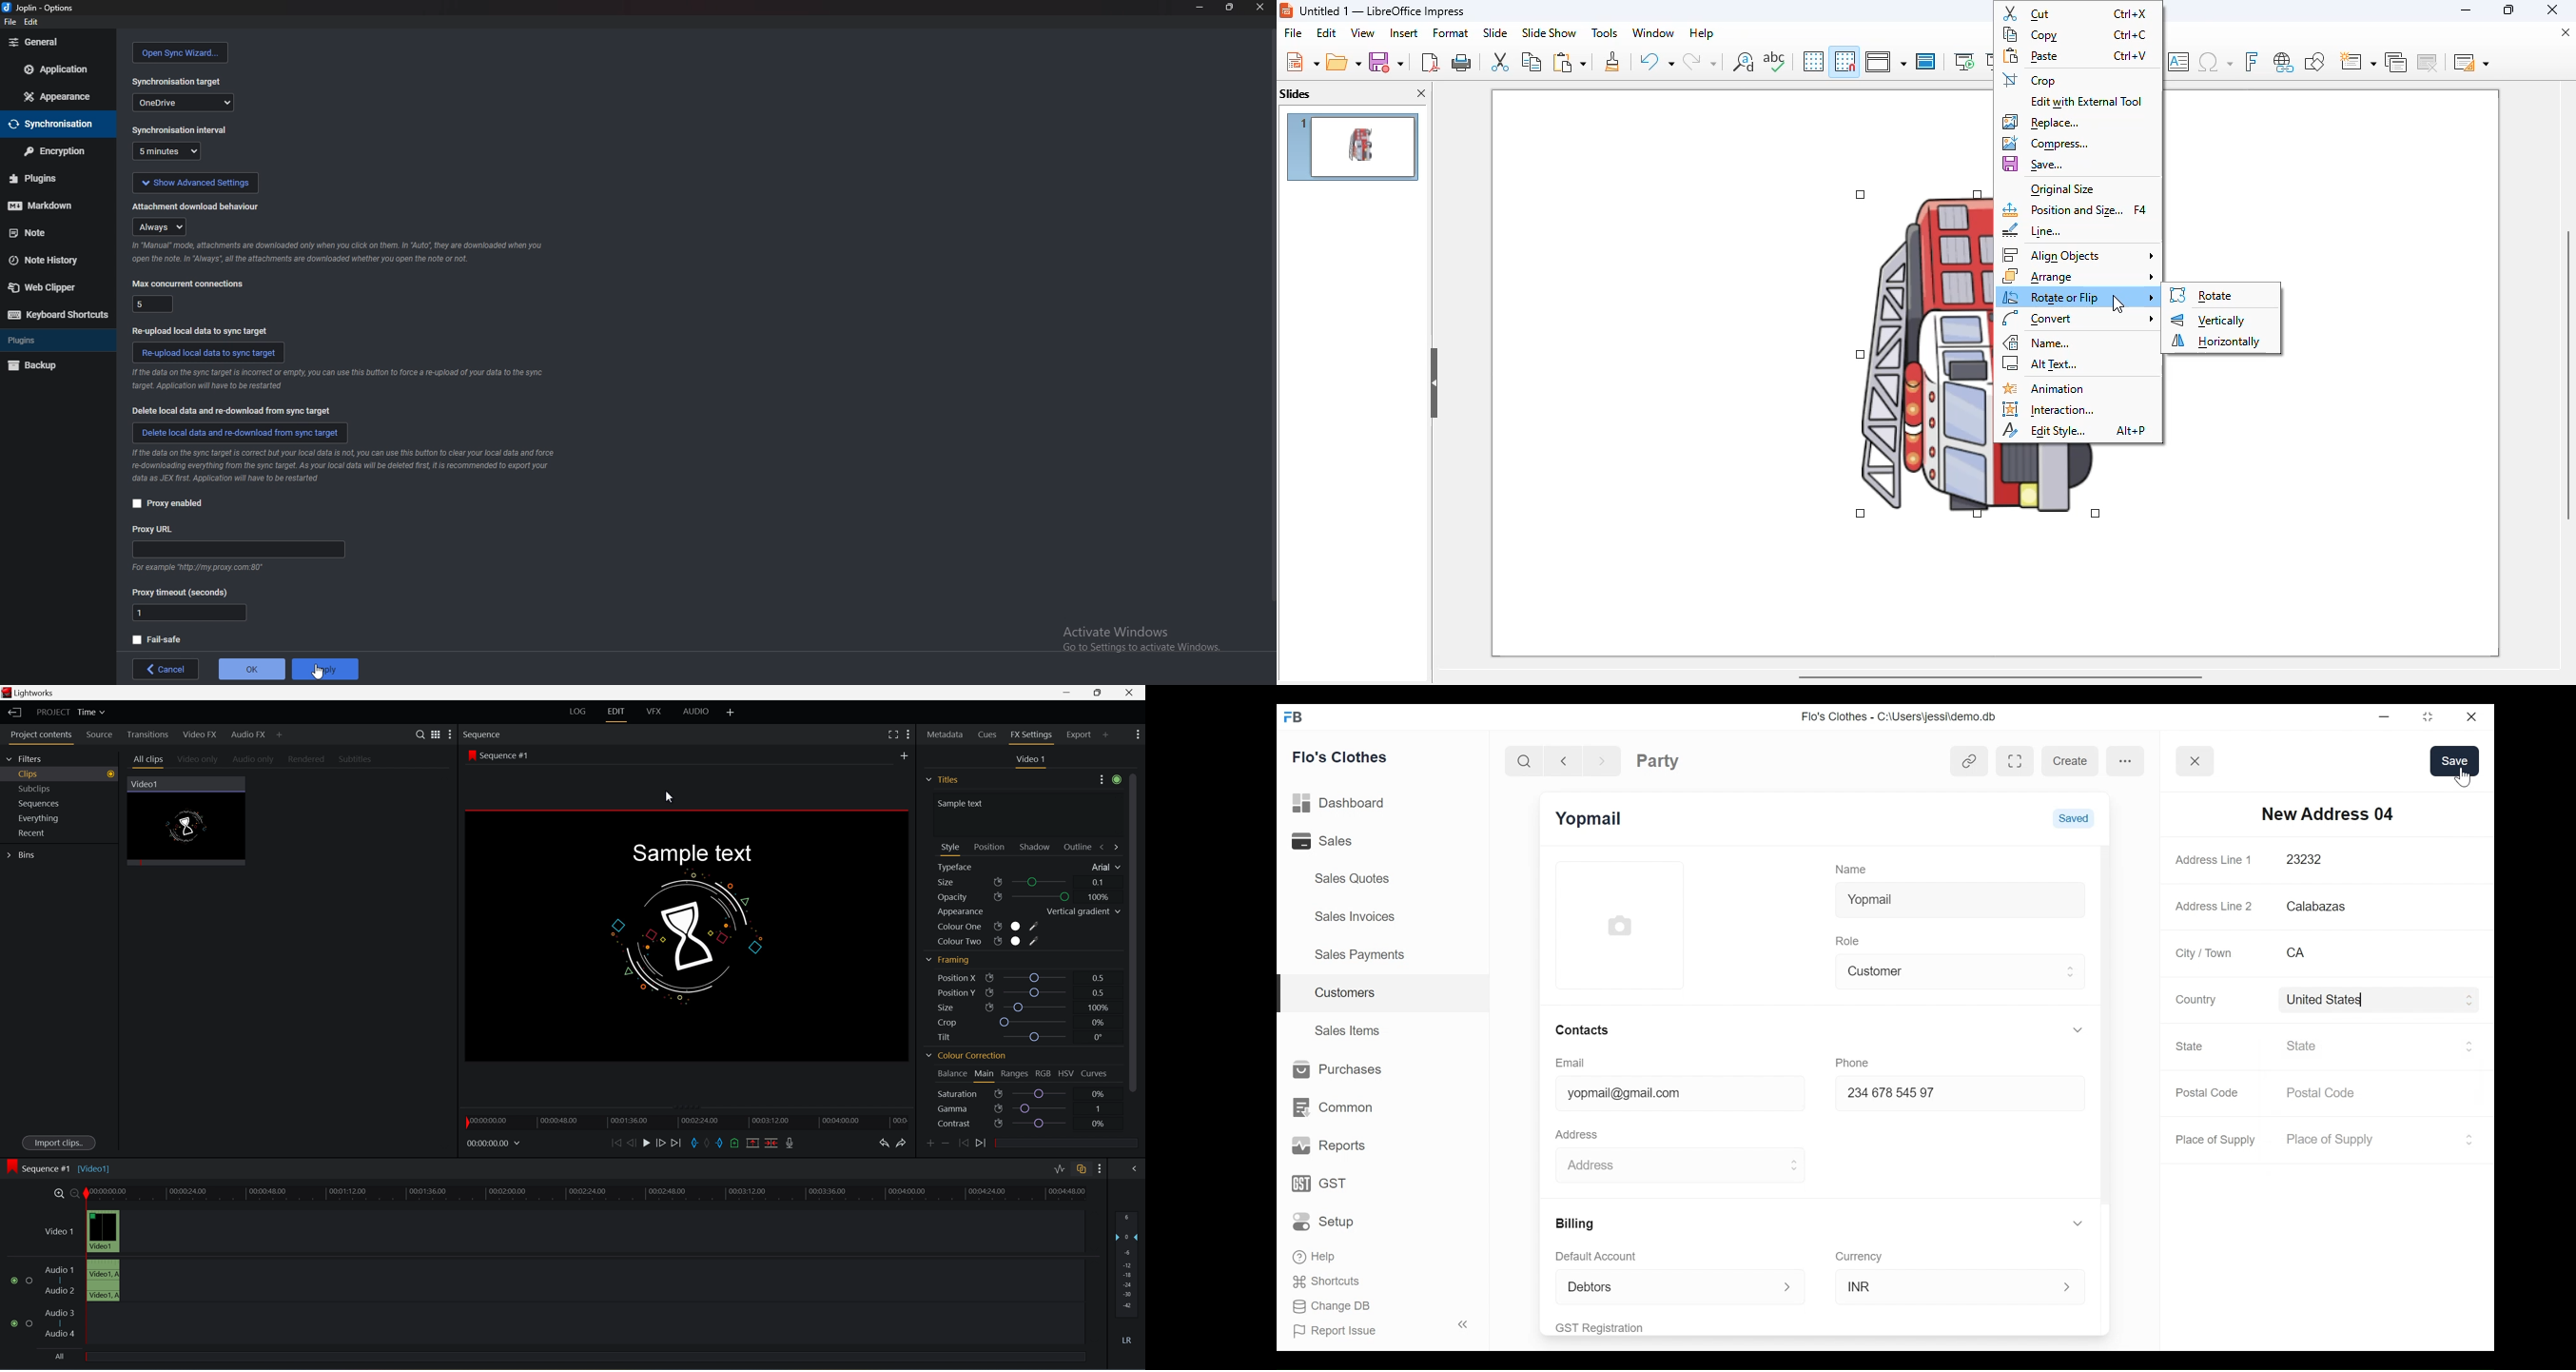 The image size is (2576, 1372). What do you see at coordinates (201, 735) in the screenshot?
I see `Video FX` at bounding box center [201, 735].